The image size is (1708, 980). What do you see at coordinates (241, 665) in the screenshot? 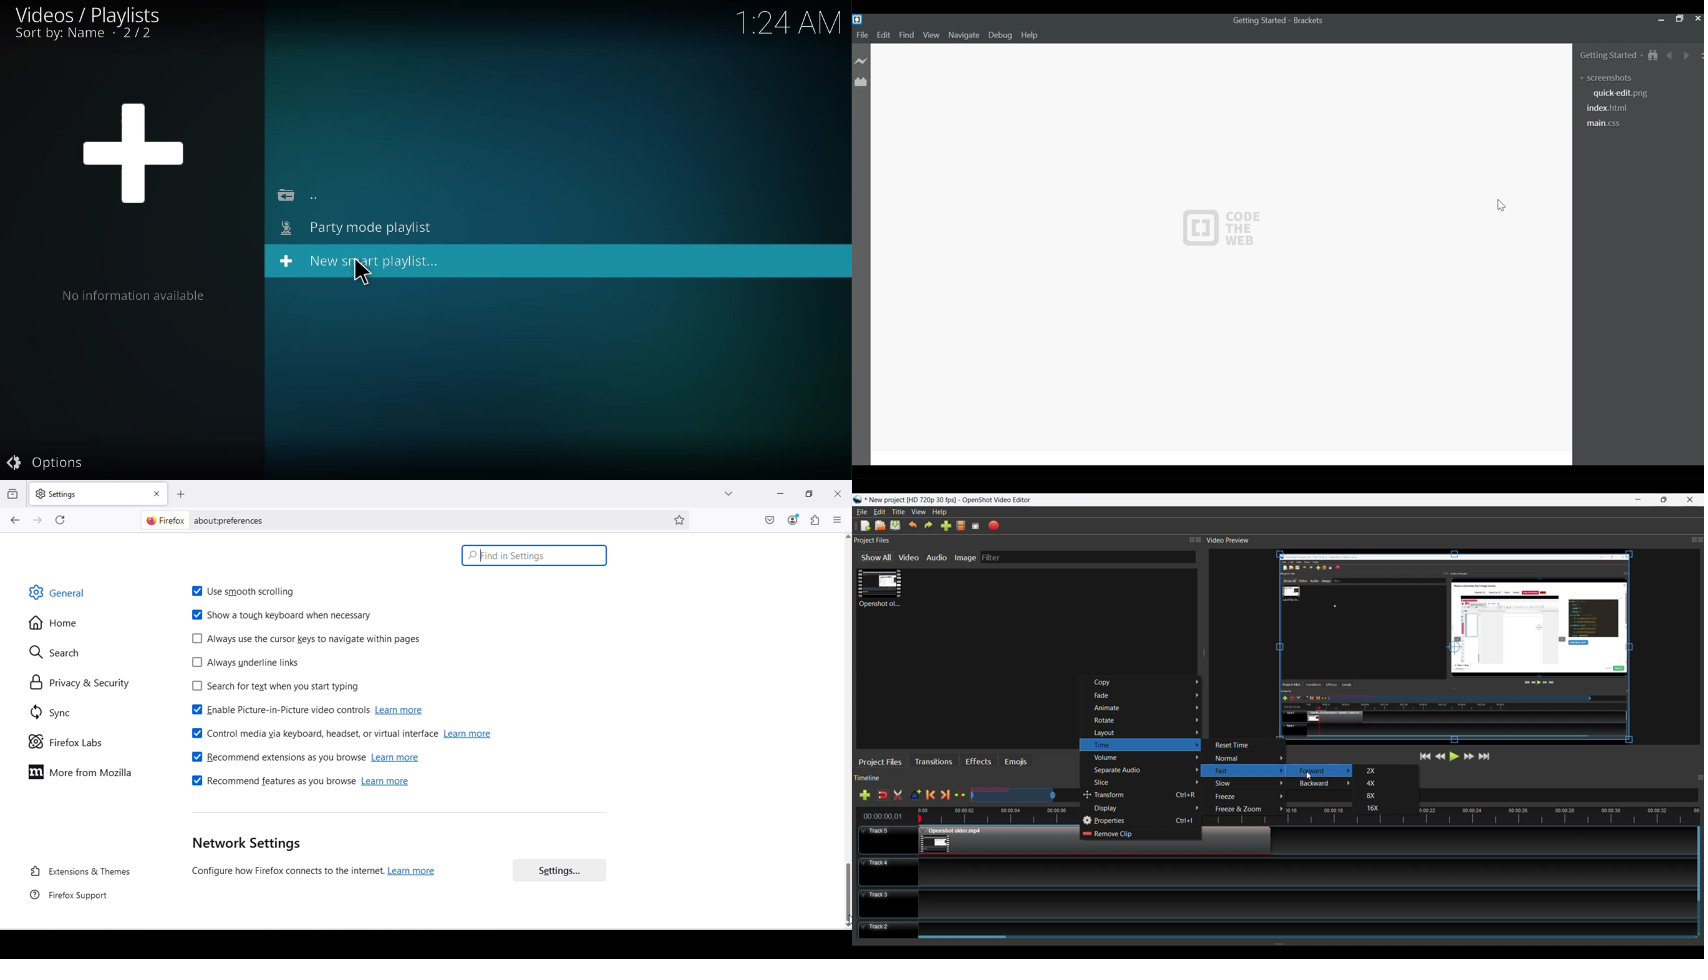
I see `Always underline links` at bounding box center [241, 665].